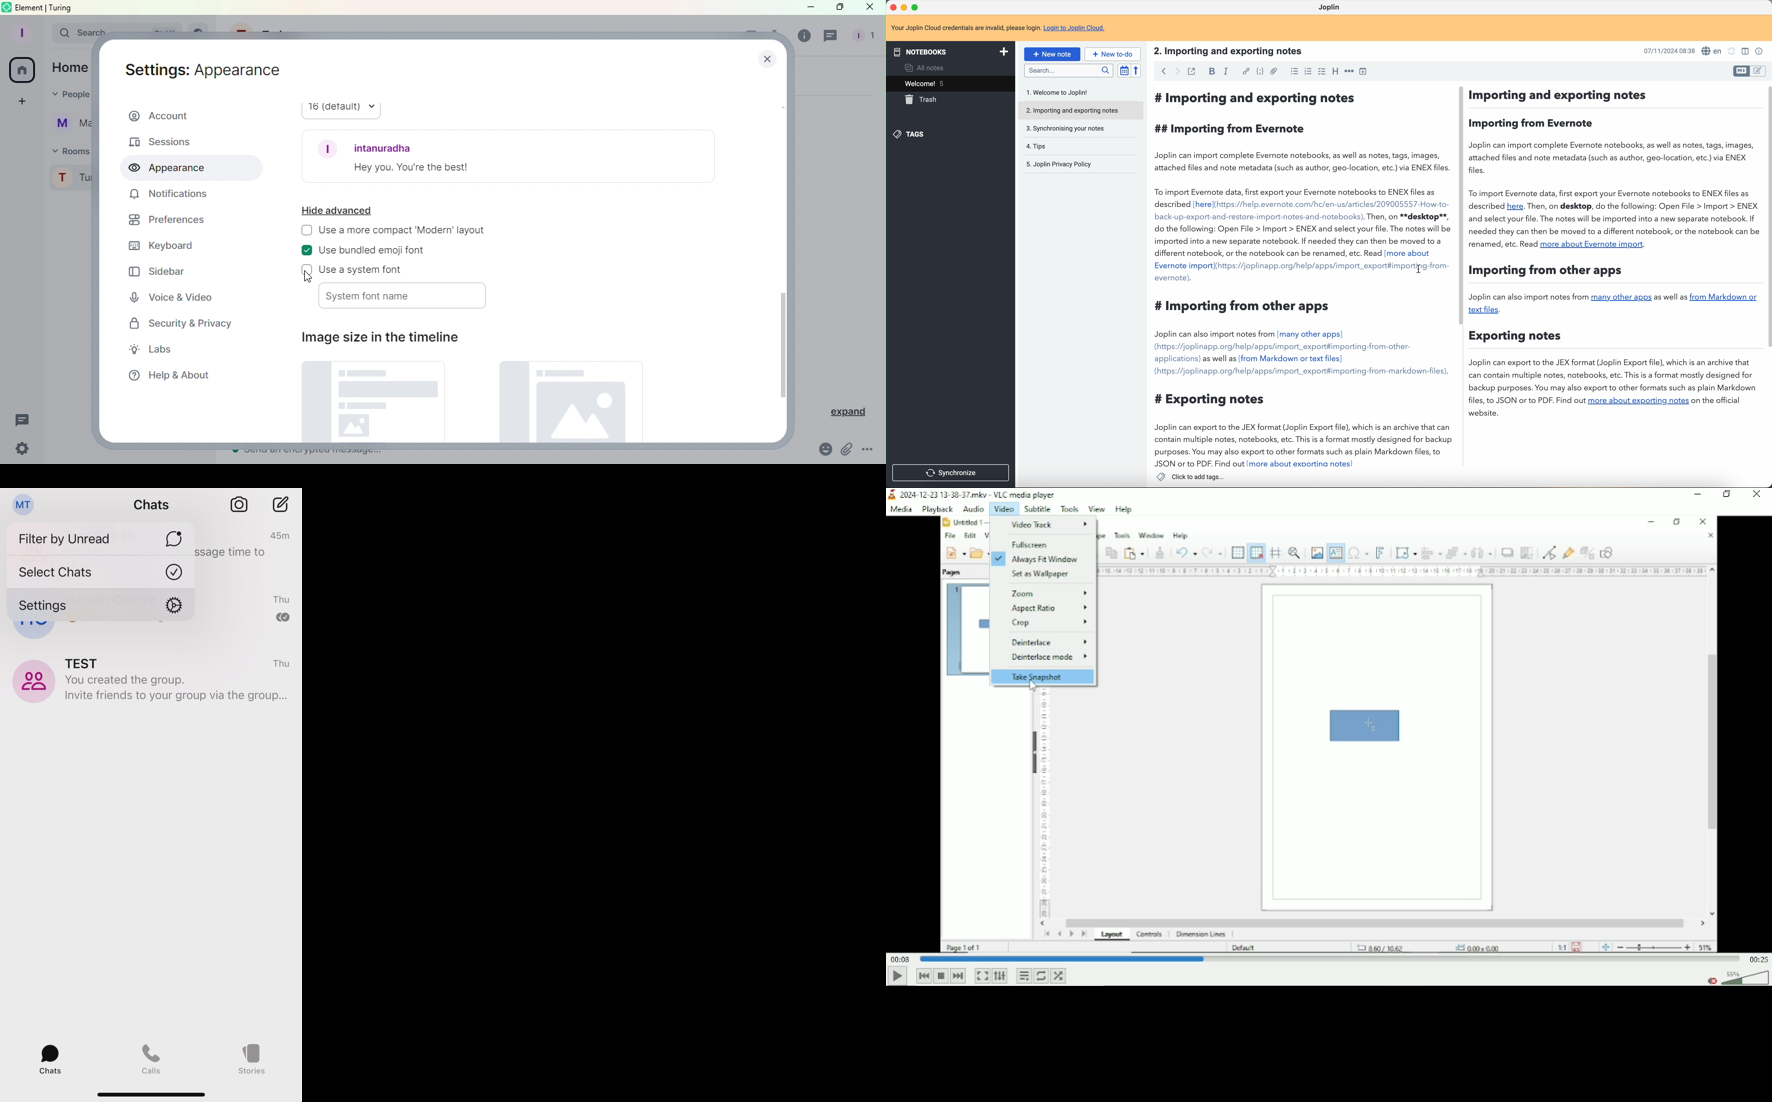 Image resolution: width=1792 pixels, height=1120 pixels. What do you see at coordinates (101, 536) in the screenshot?
I see `filter by unread` at bounding box center [101, 536].